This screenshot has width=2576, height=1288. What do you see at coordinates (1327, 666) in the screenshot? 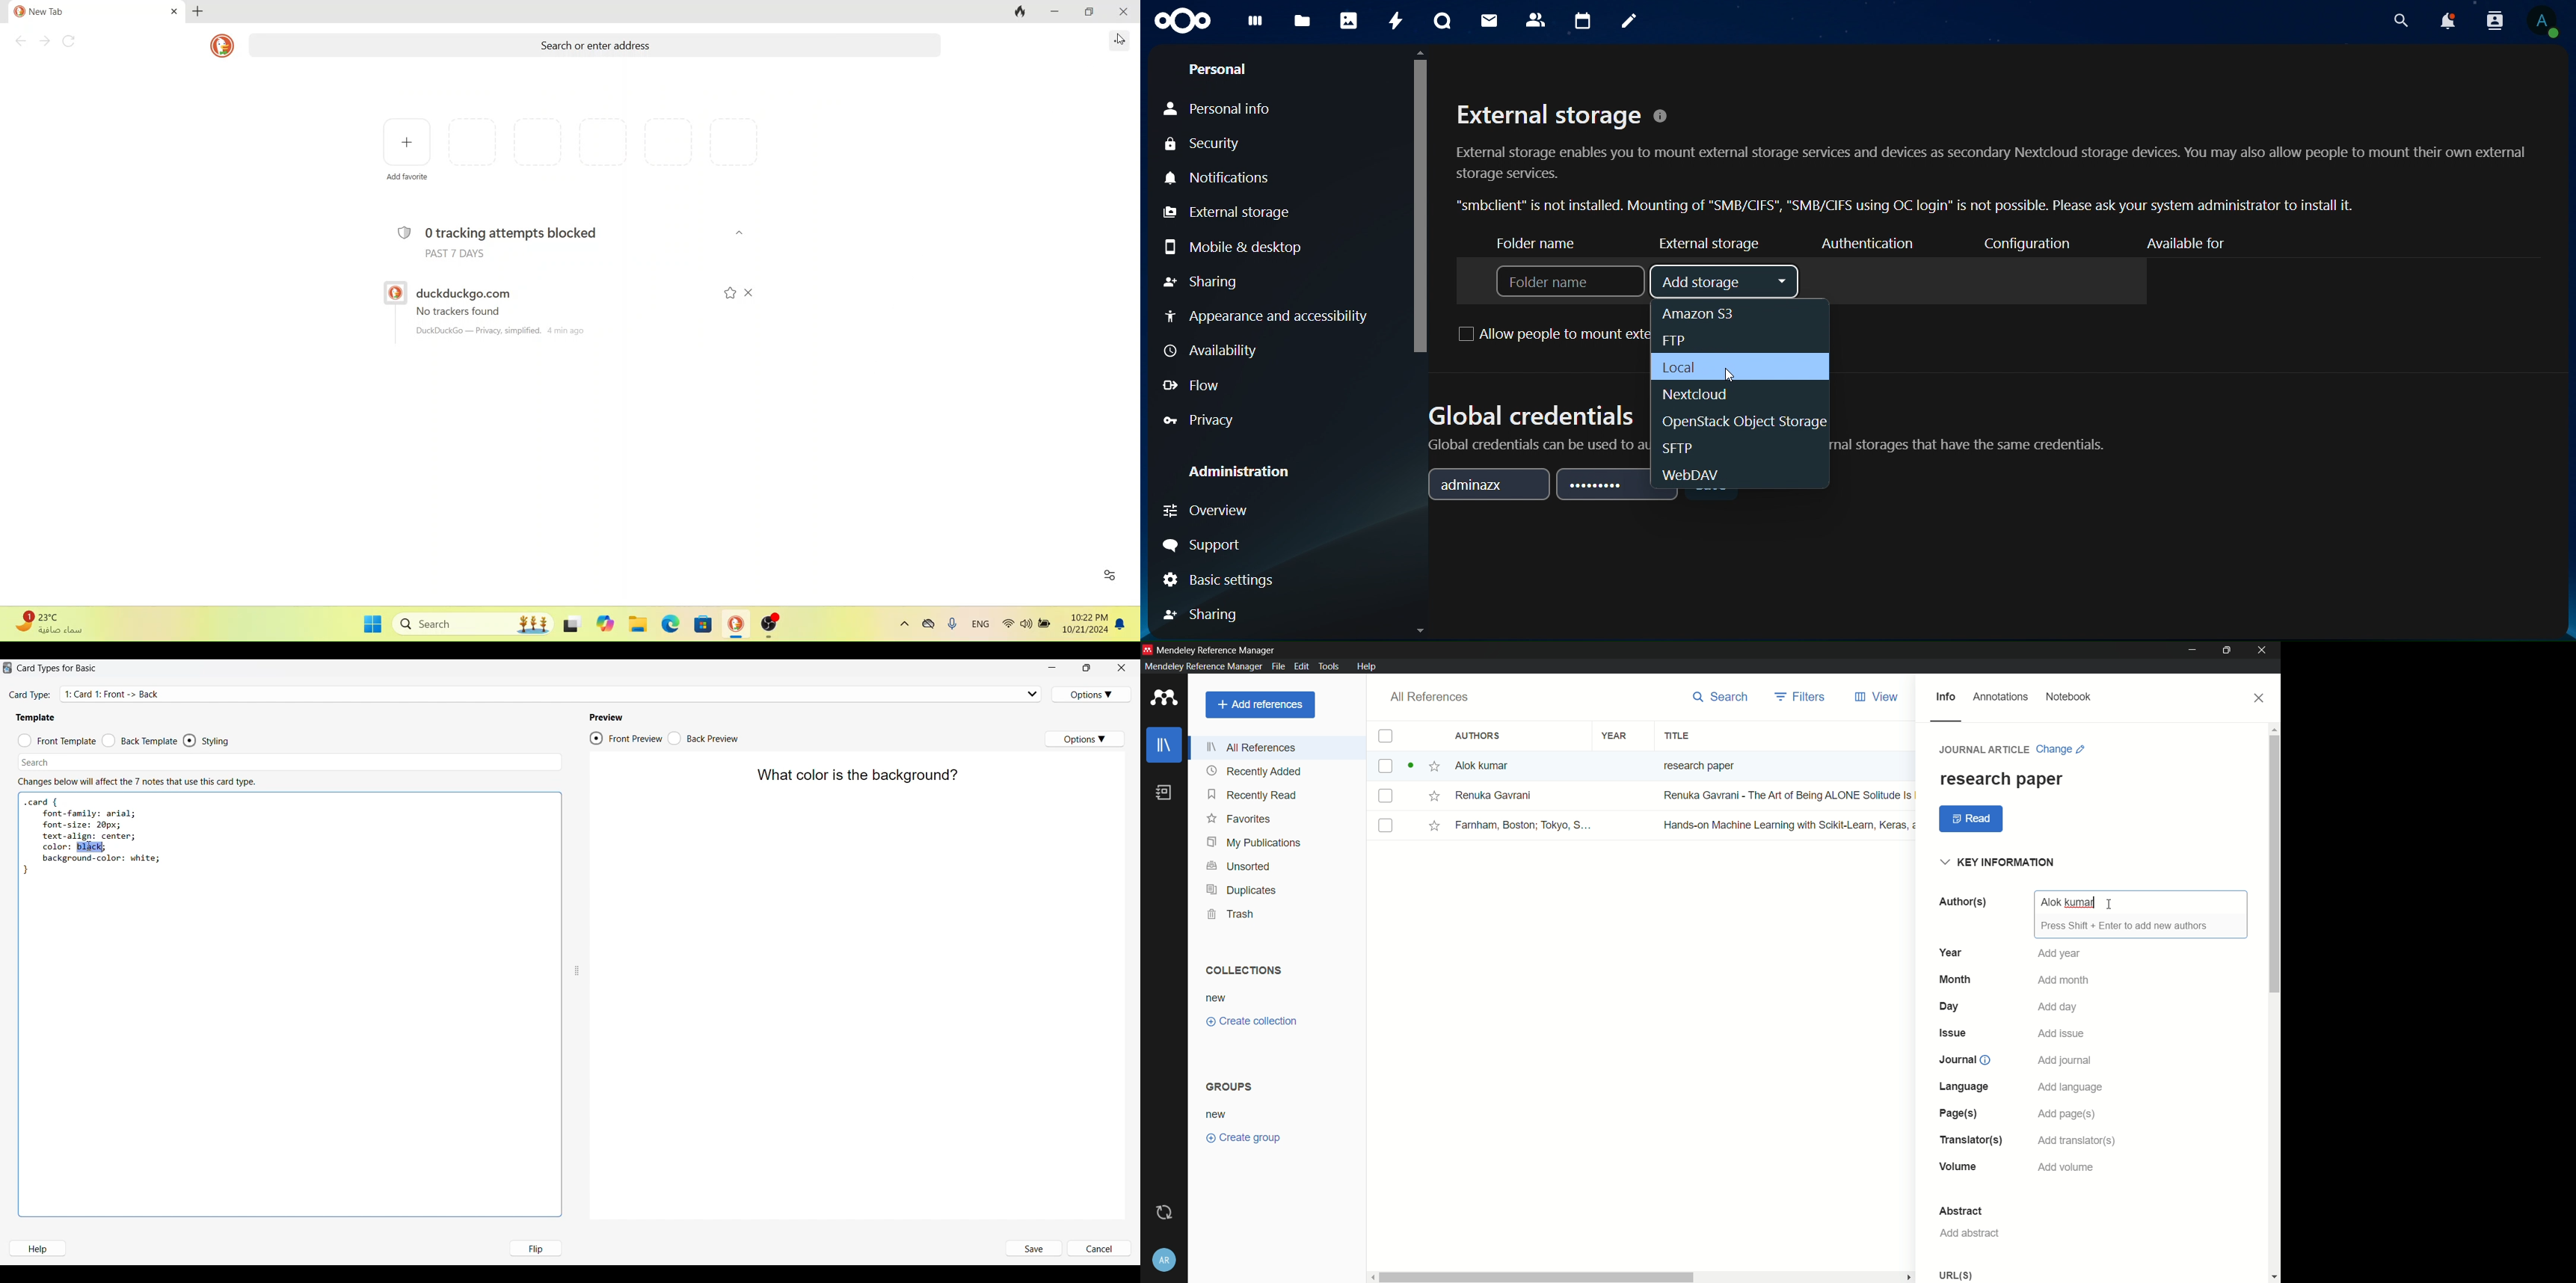
I see `tools menu` at bounding box center [1327, 666].